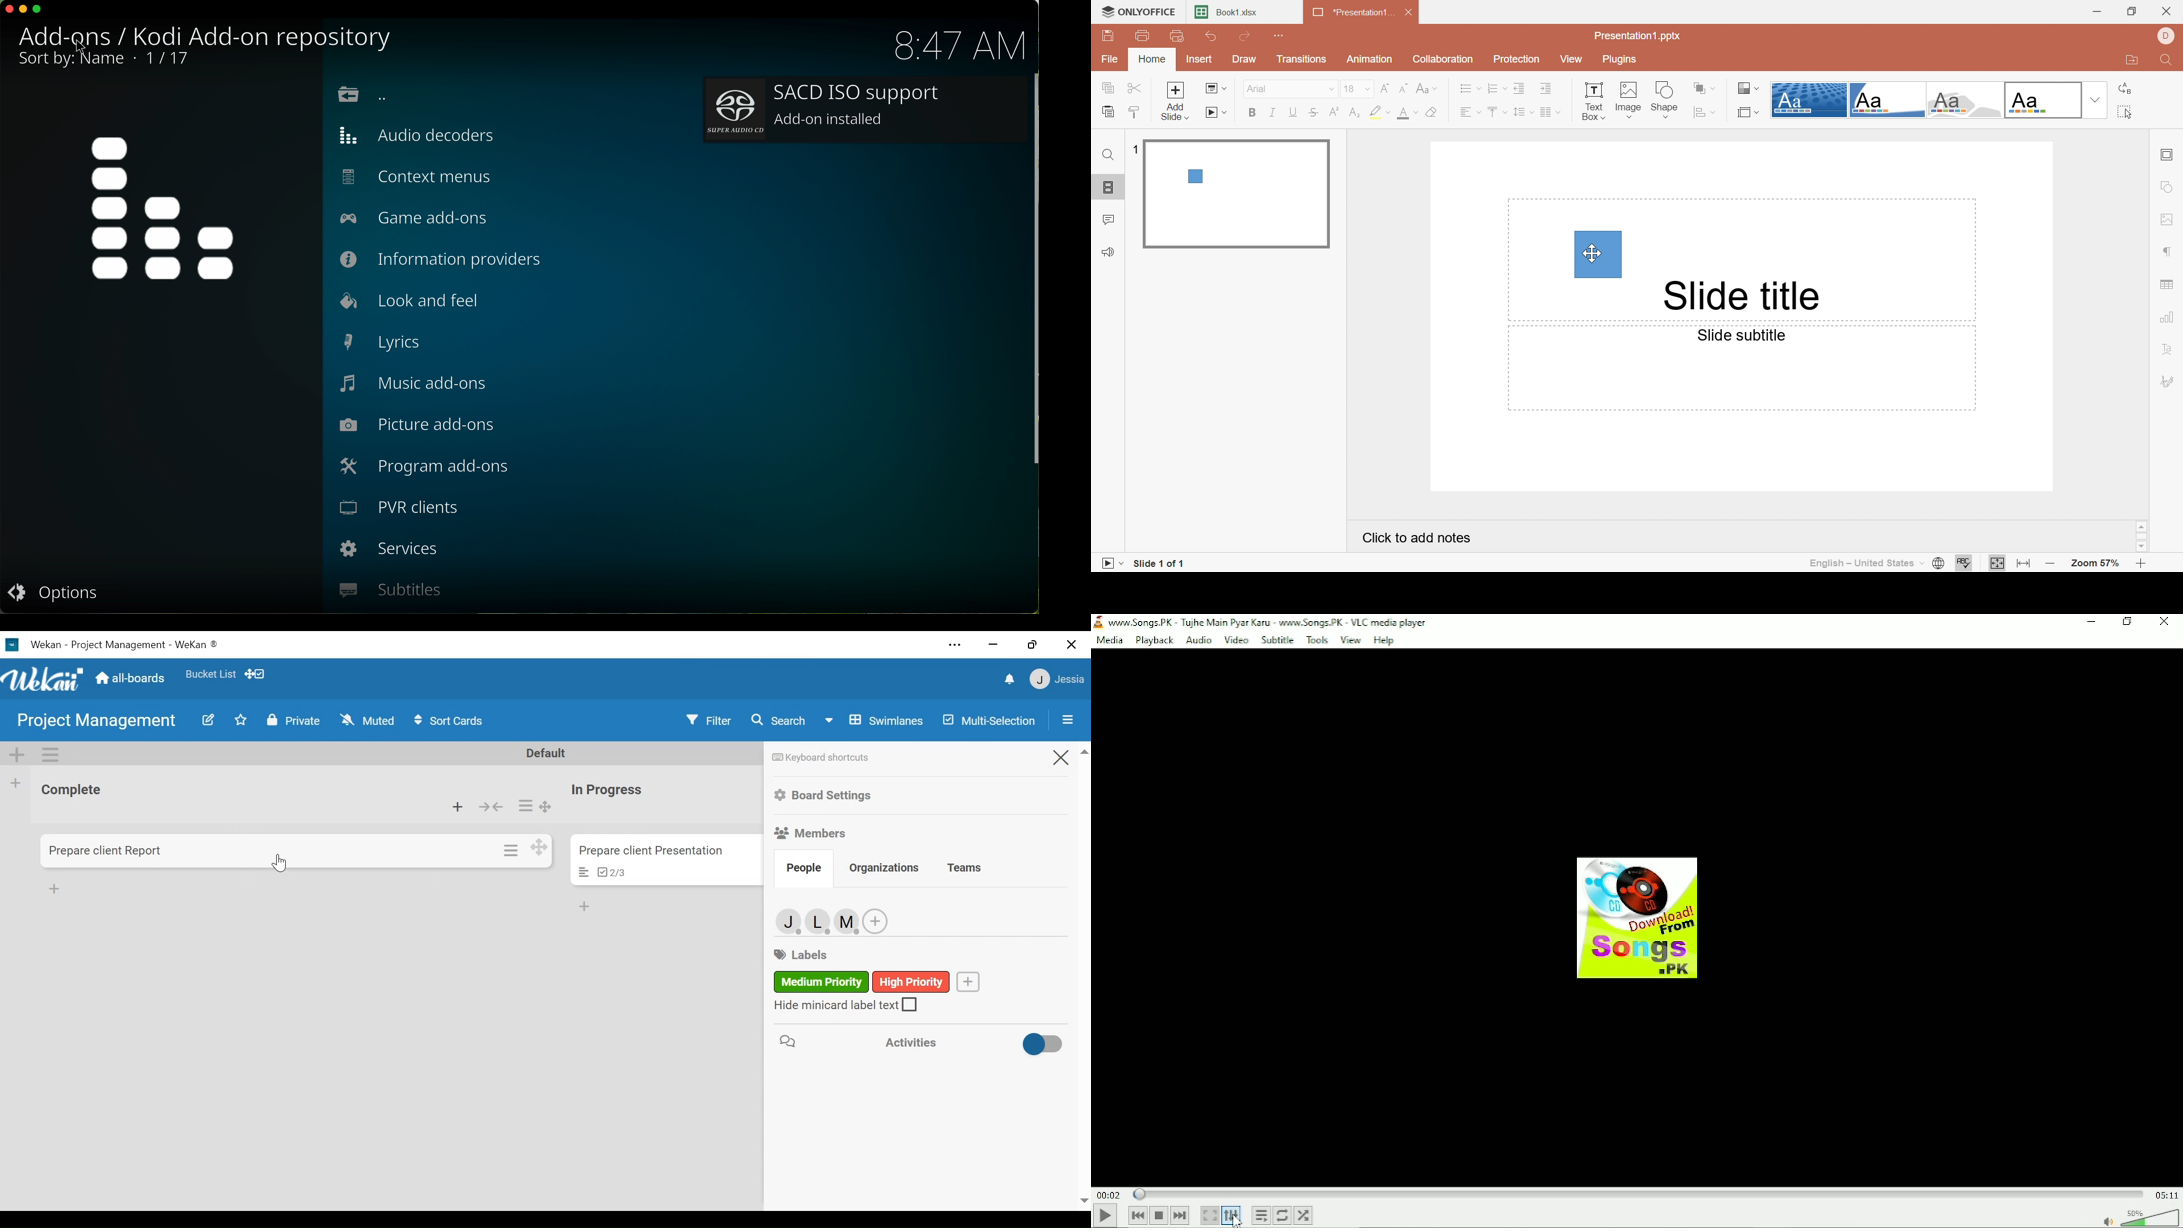  I want to click on Collaboration, so click(1448, 60).